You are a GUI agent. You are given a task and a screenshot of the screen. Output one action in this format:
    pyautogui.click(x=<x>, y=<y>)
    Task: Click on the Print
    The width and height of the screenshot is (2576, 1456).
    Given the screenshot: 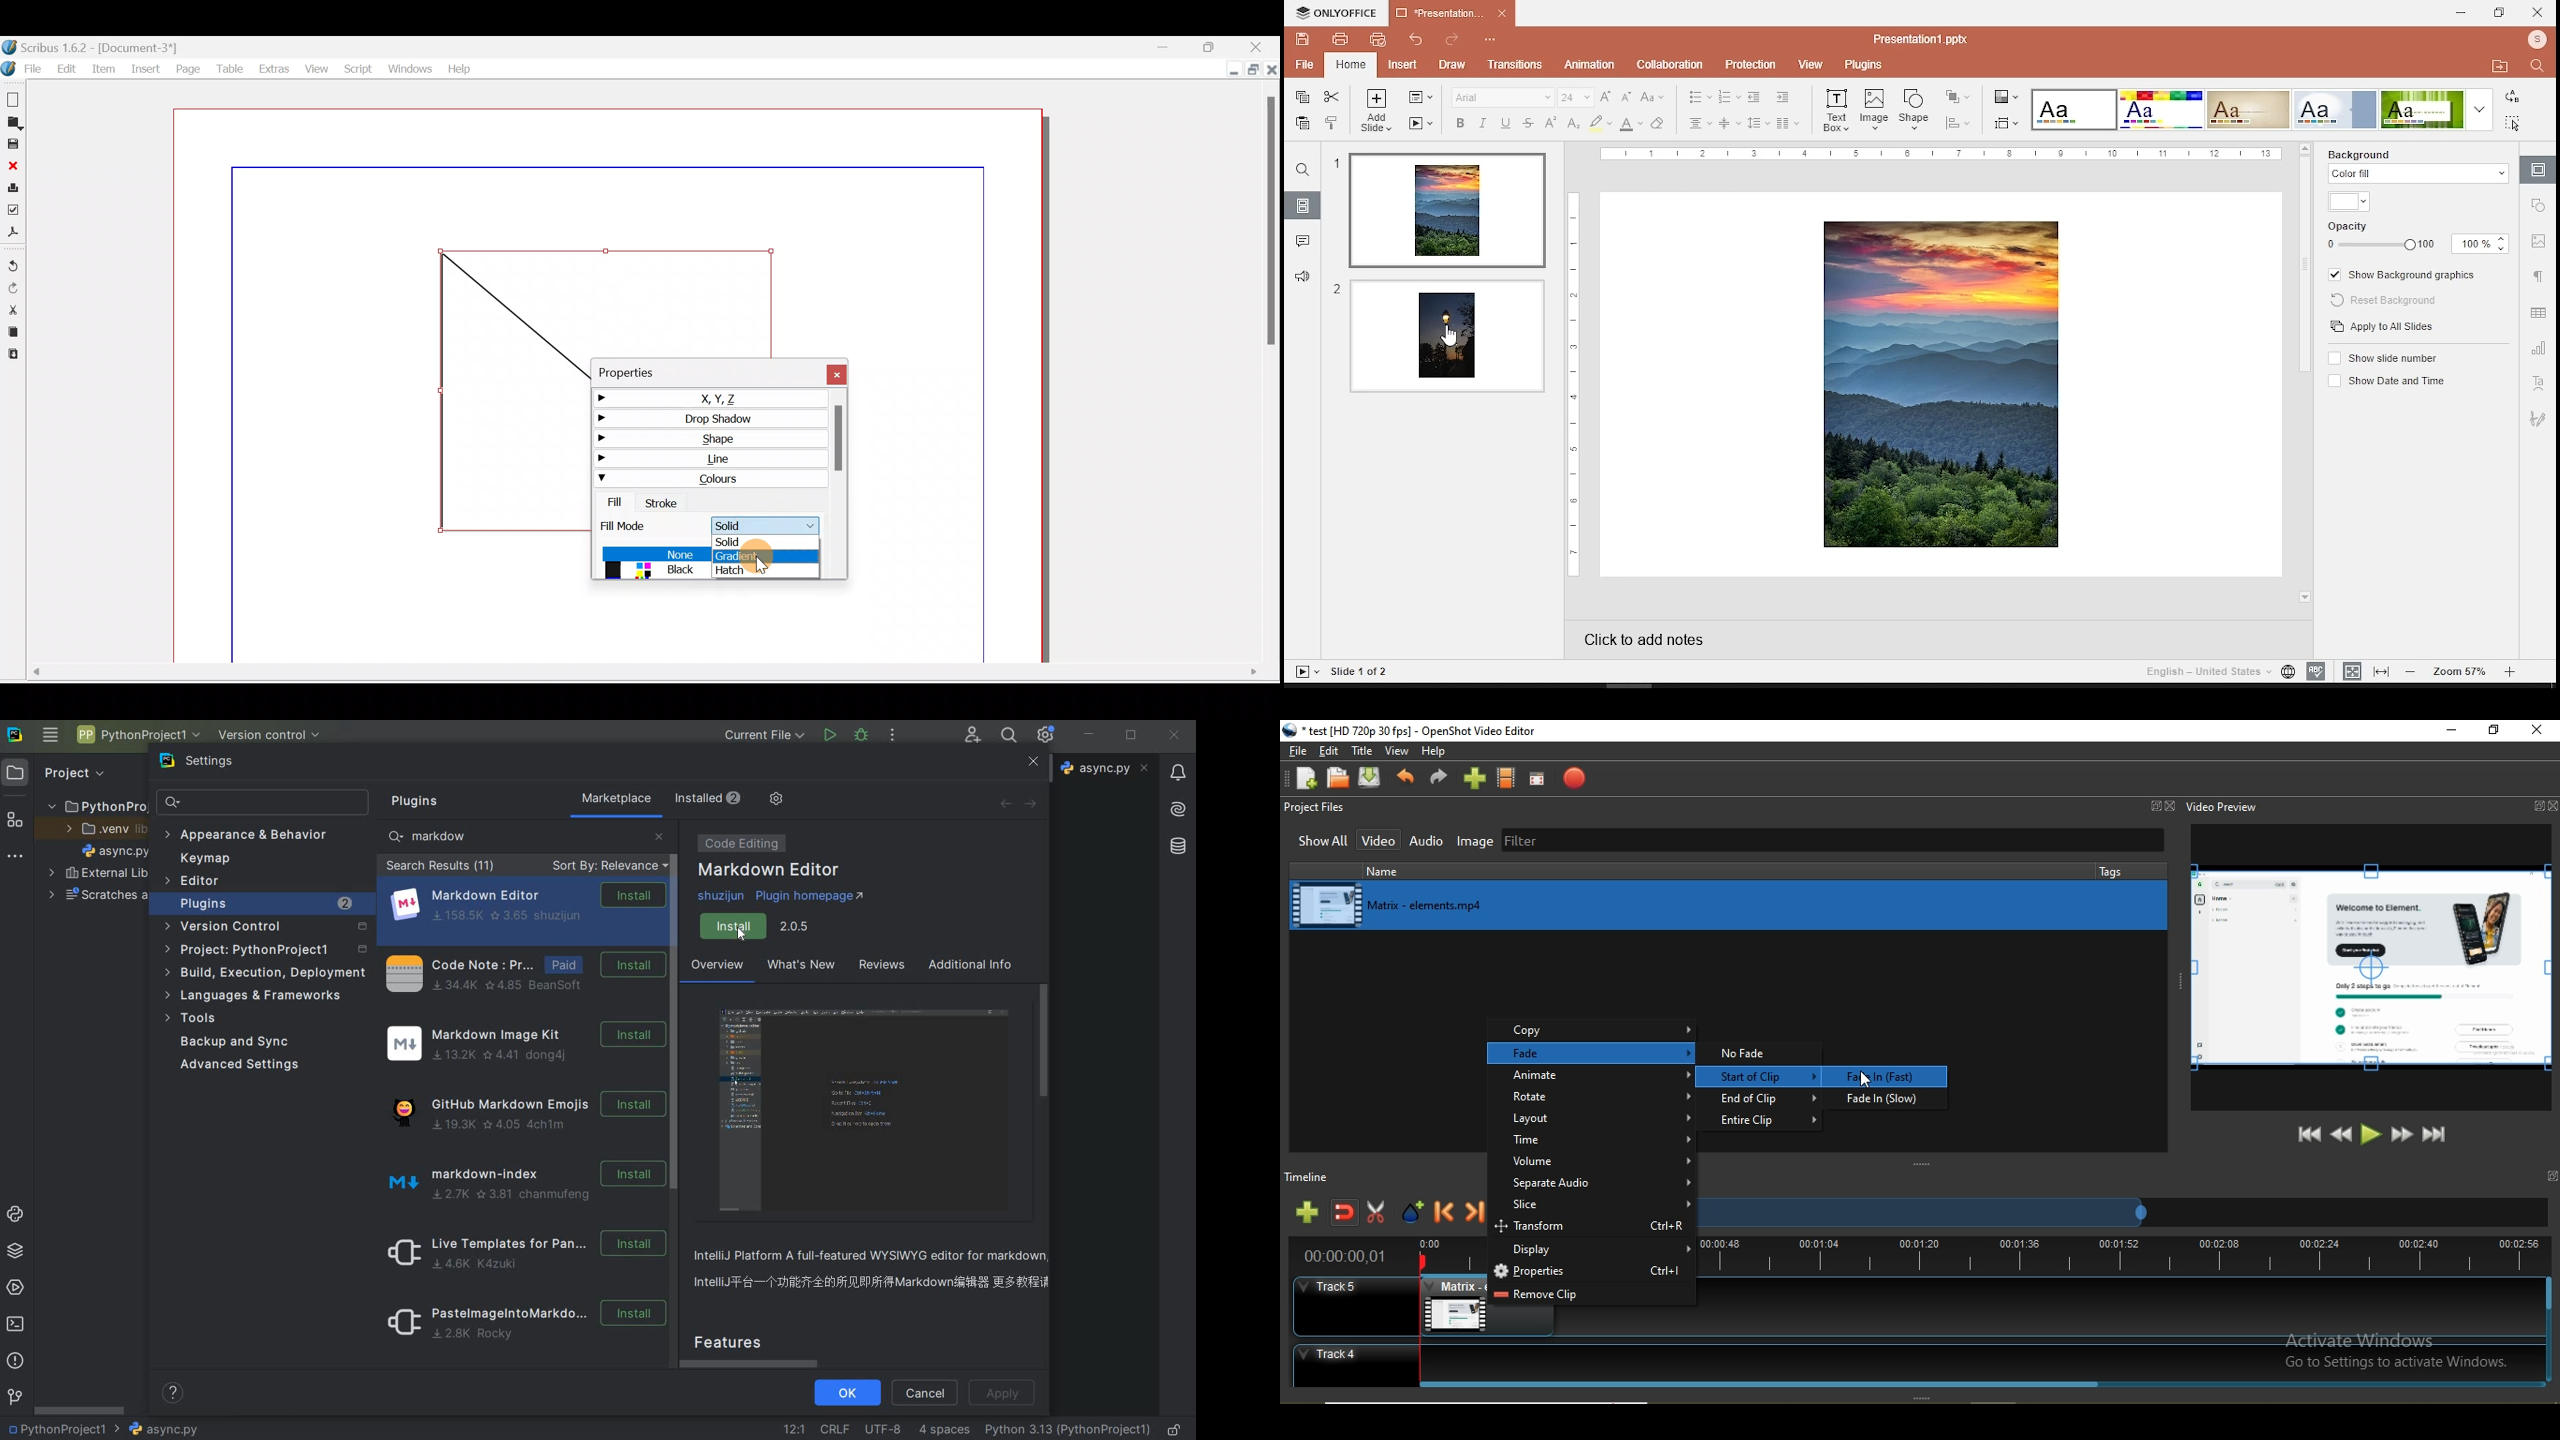 What is the action you would take?
    pyautogui.click(x=13, y=186)
    